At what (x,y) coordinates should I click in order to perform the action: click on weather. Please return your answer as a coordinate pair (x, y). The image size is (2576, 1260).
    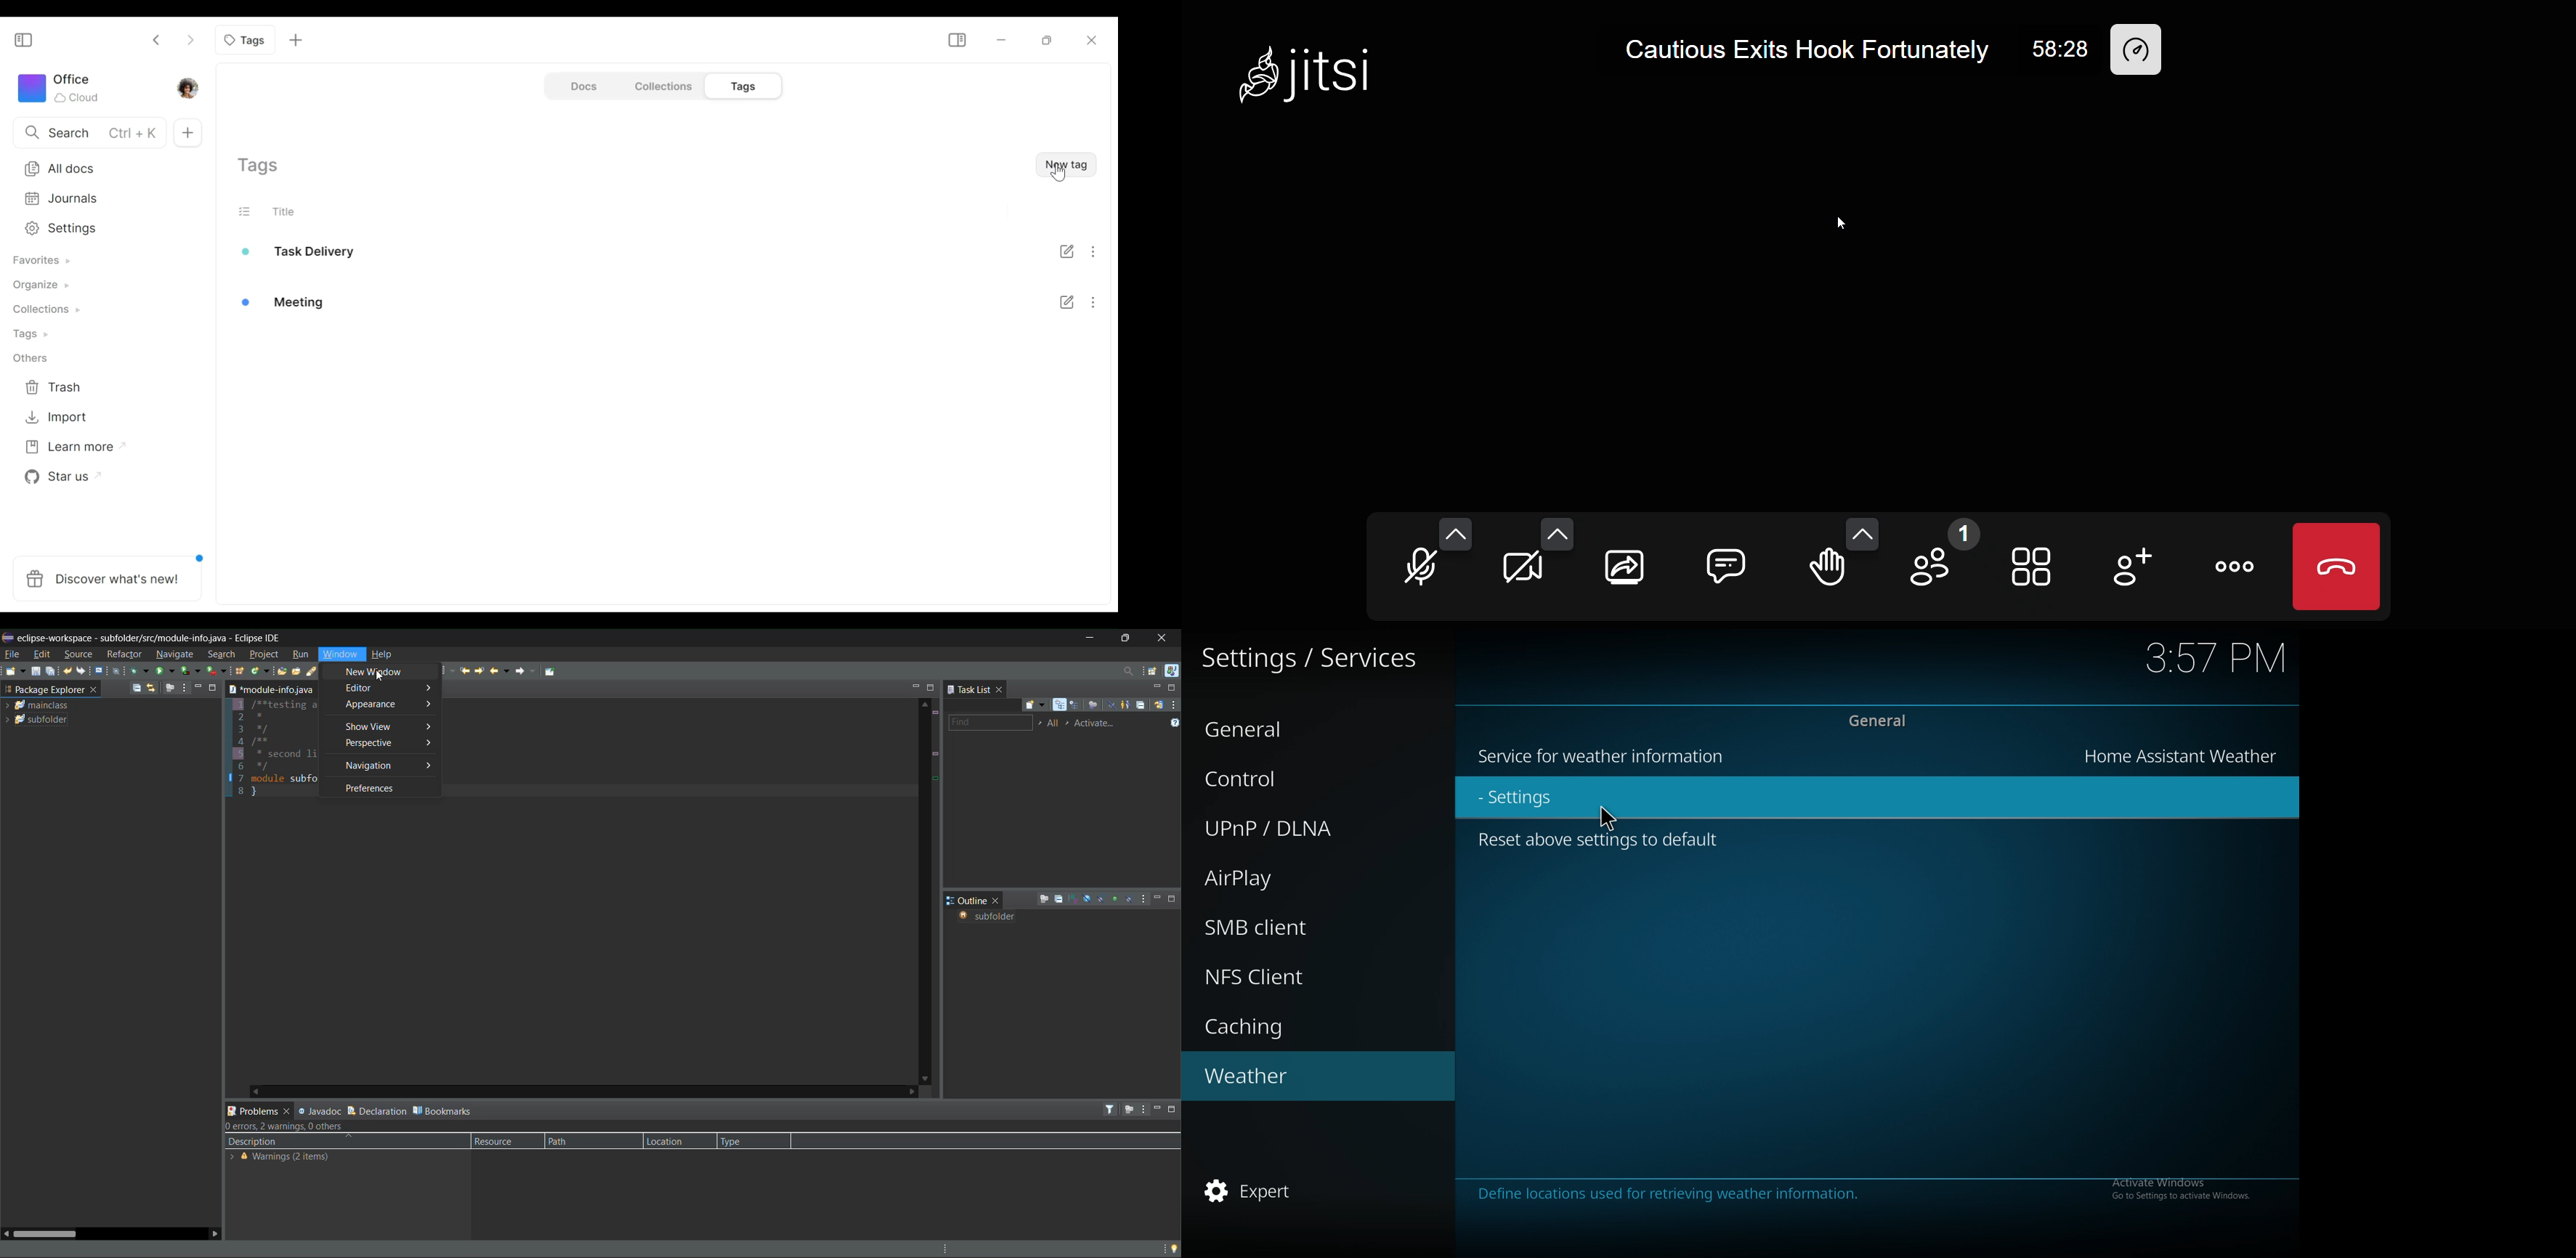
    Looking at the image, I should click on (1294, 1077).